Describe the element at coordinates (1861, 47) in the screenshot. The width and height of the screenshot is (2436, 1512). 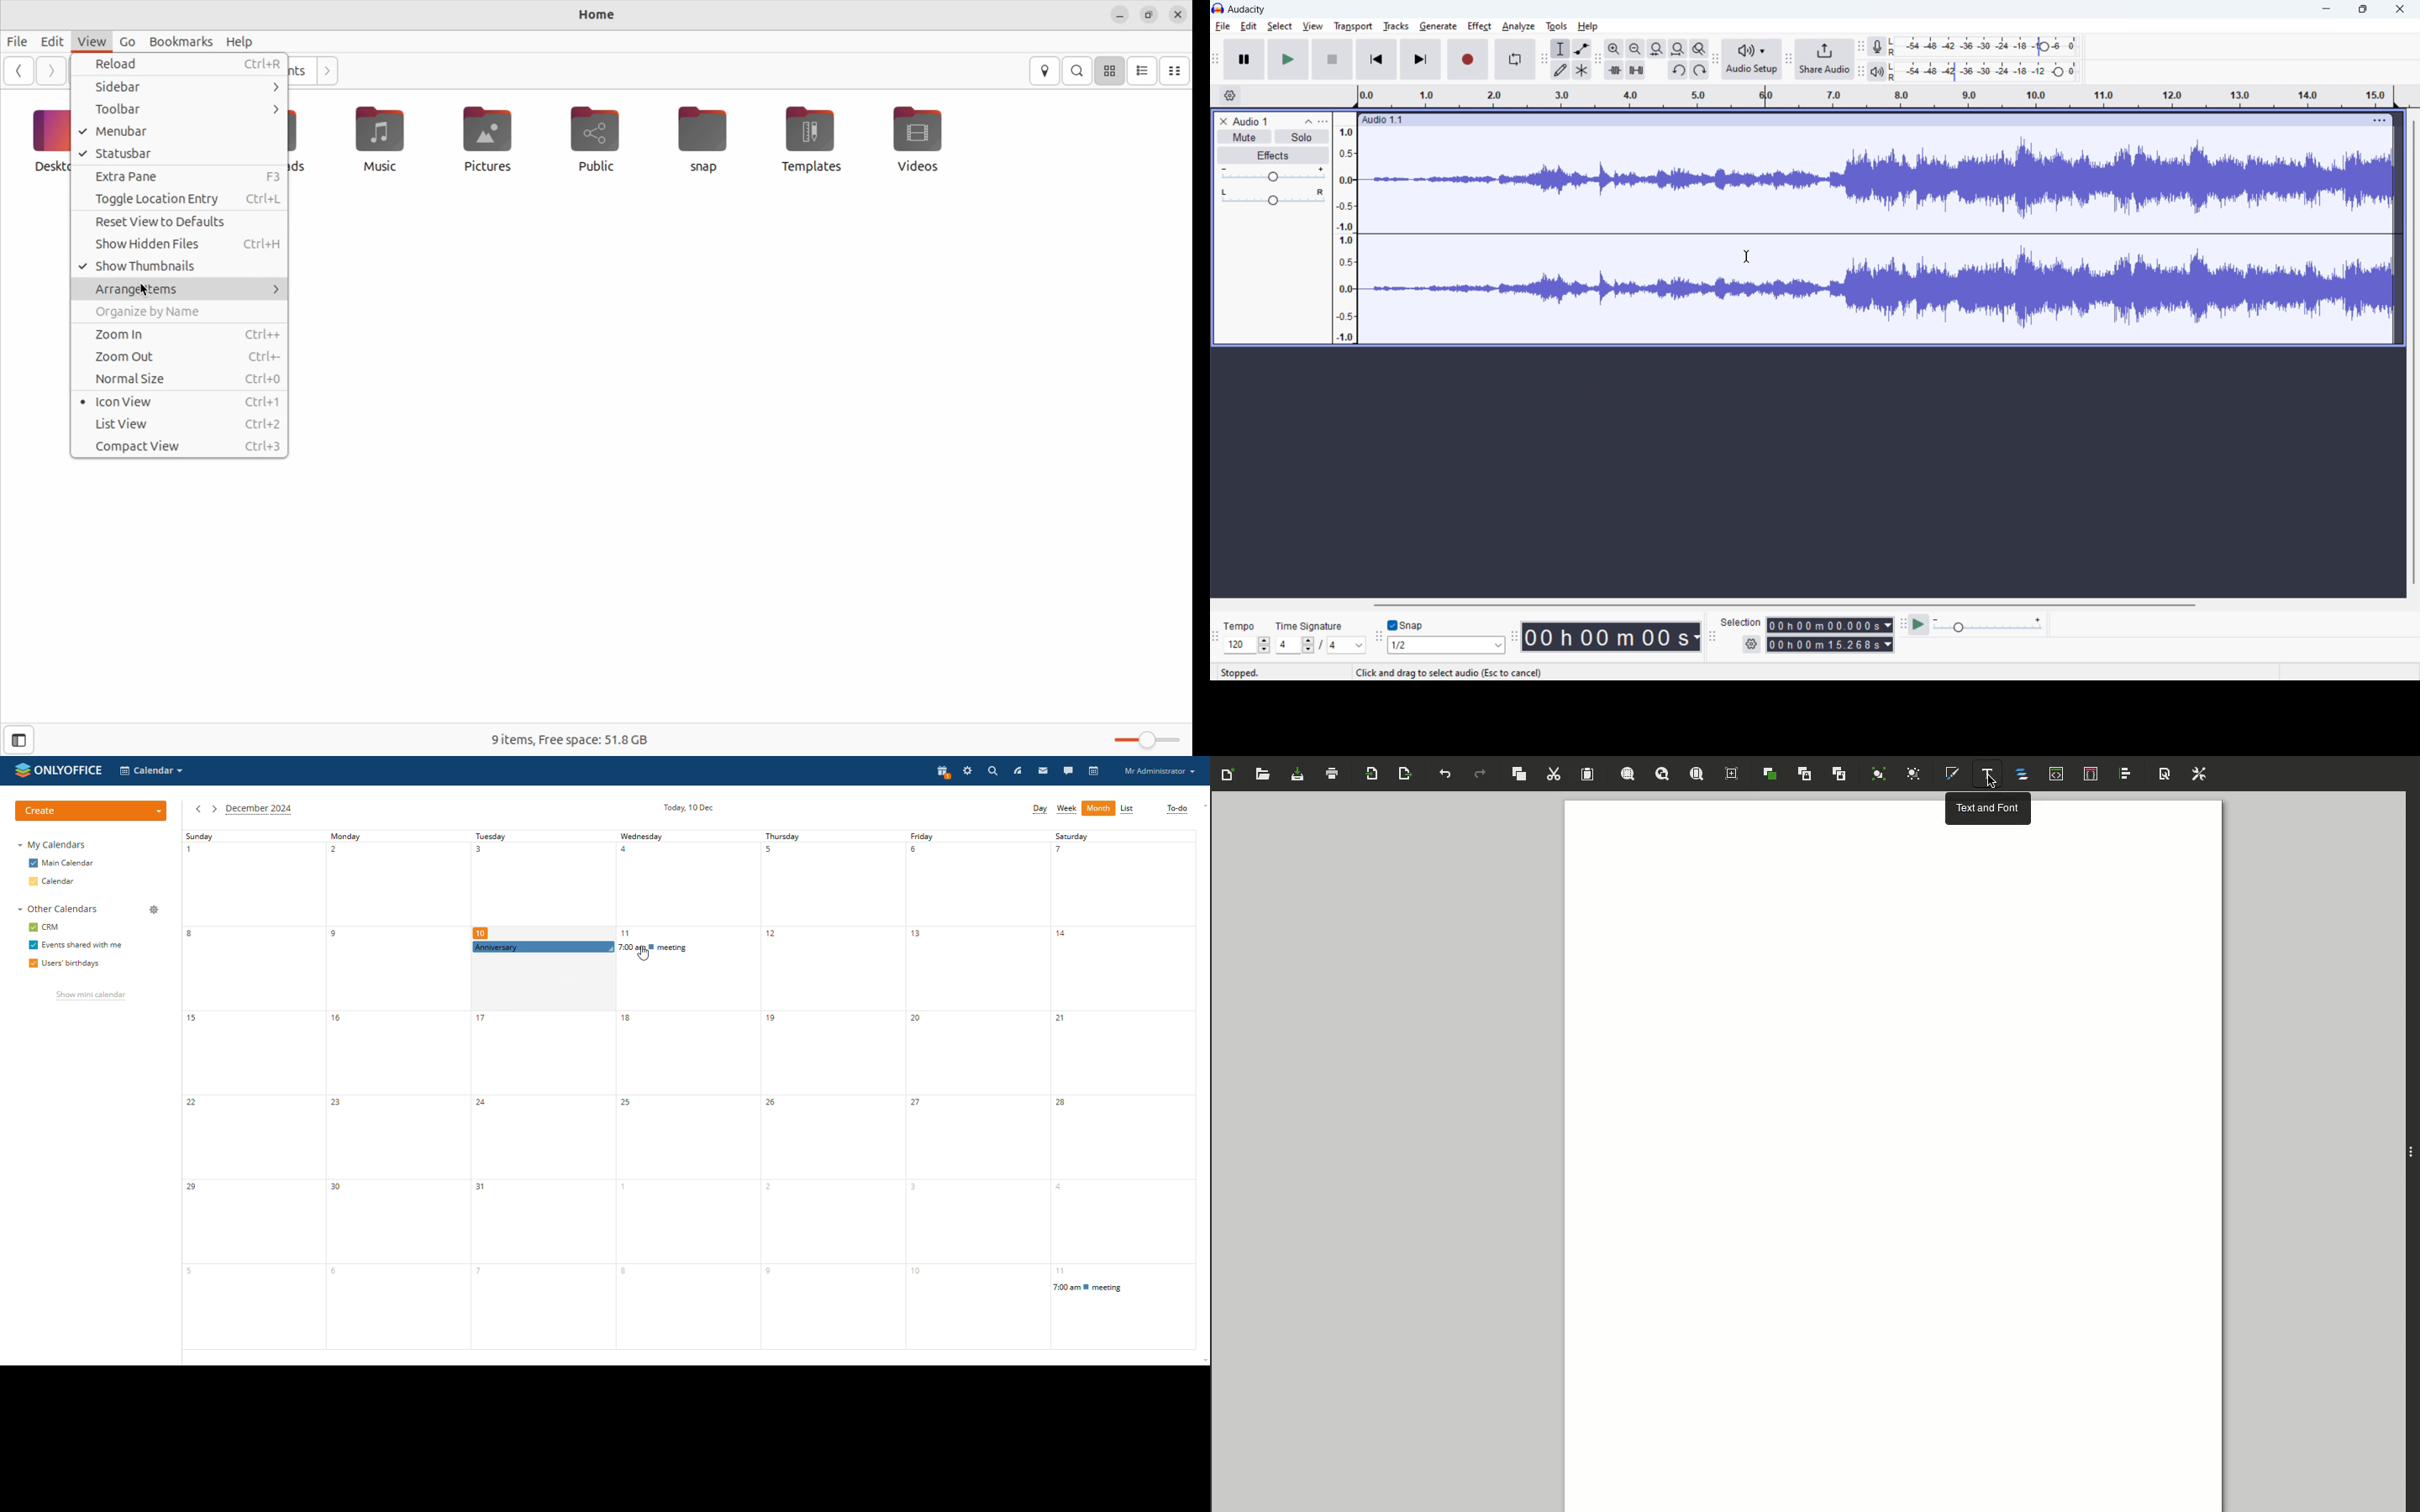
I see `recording meter toolbar` at that location.